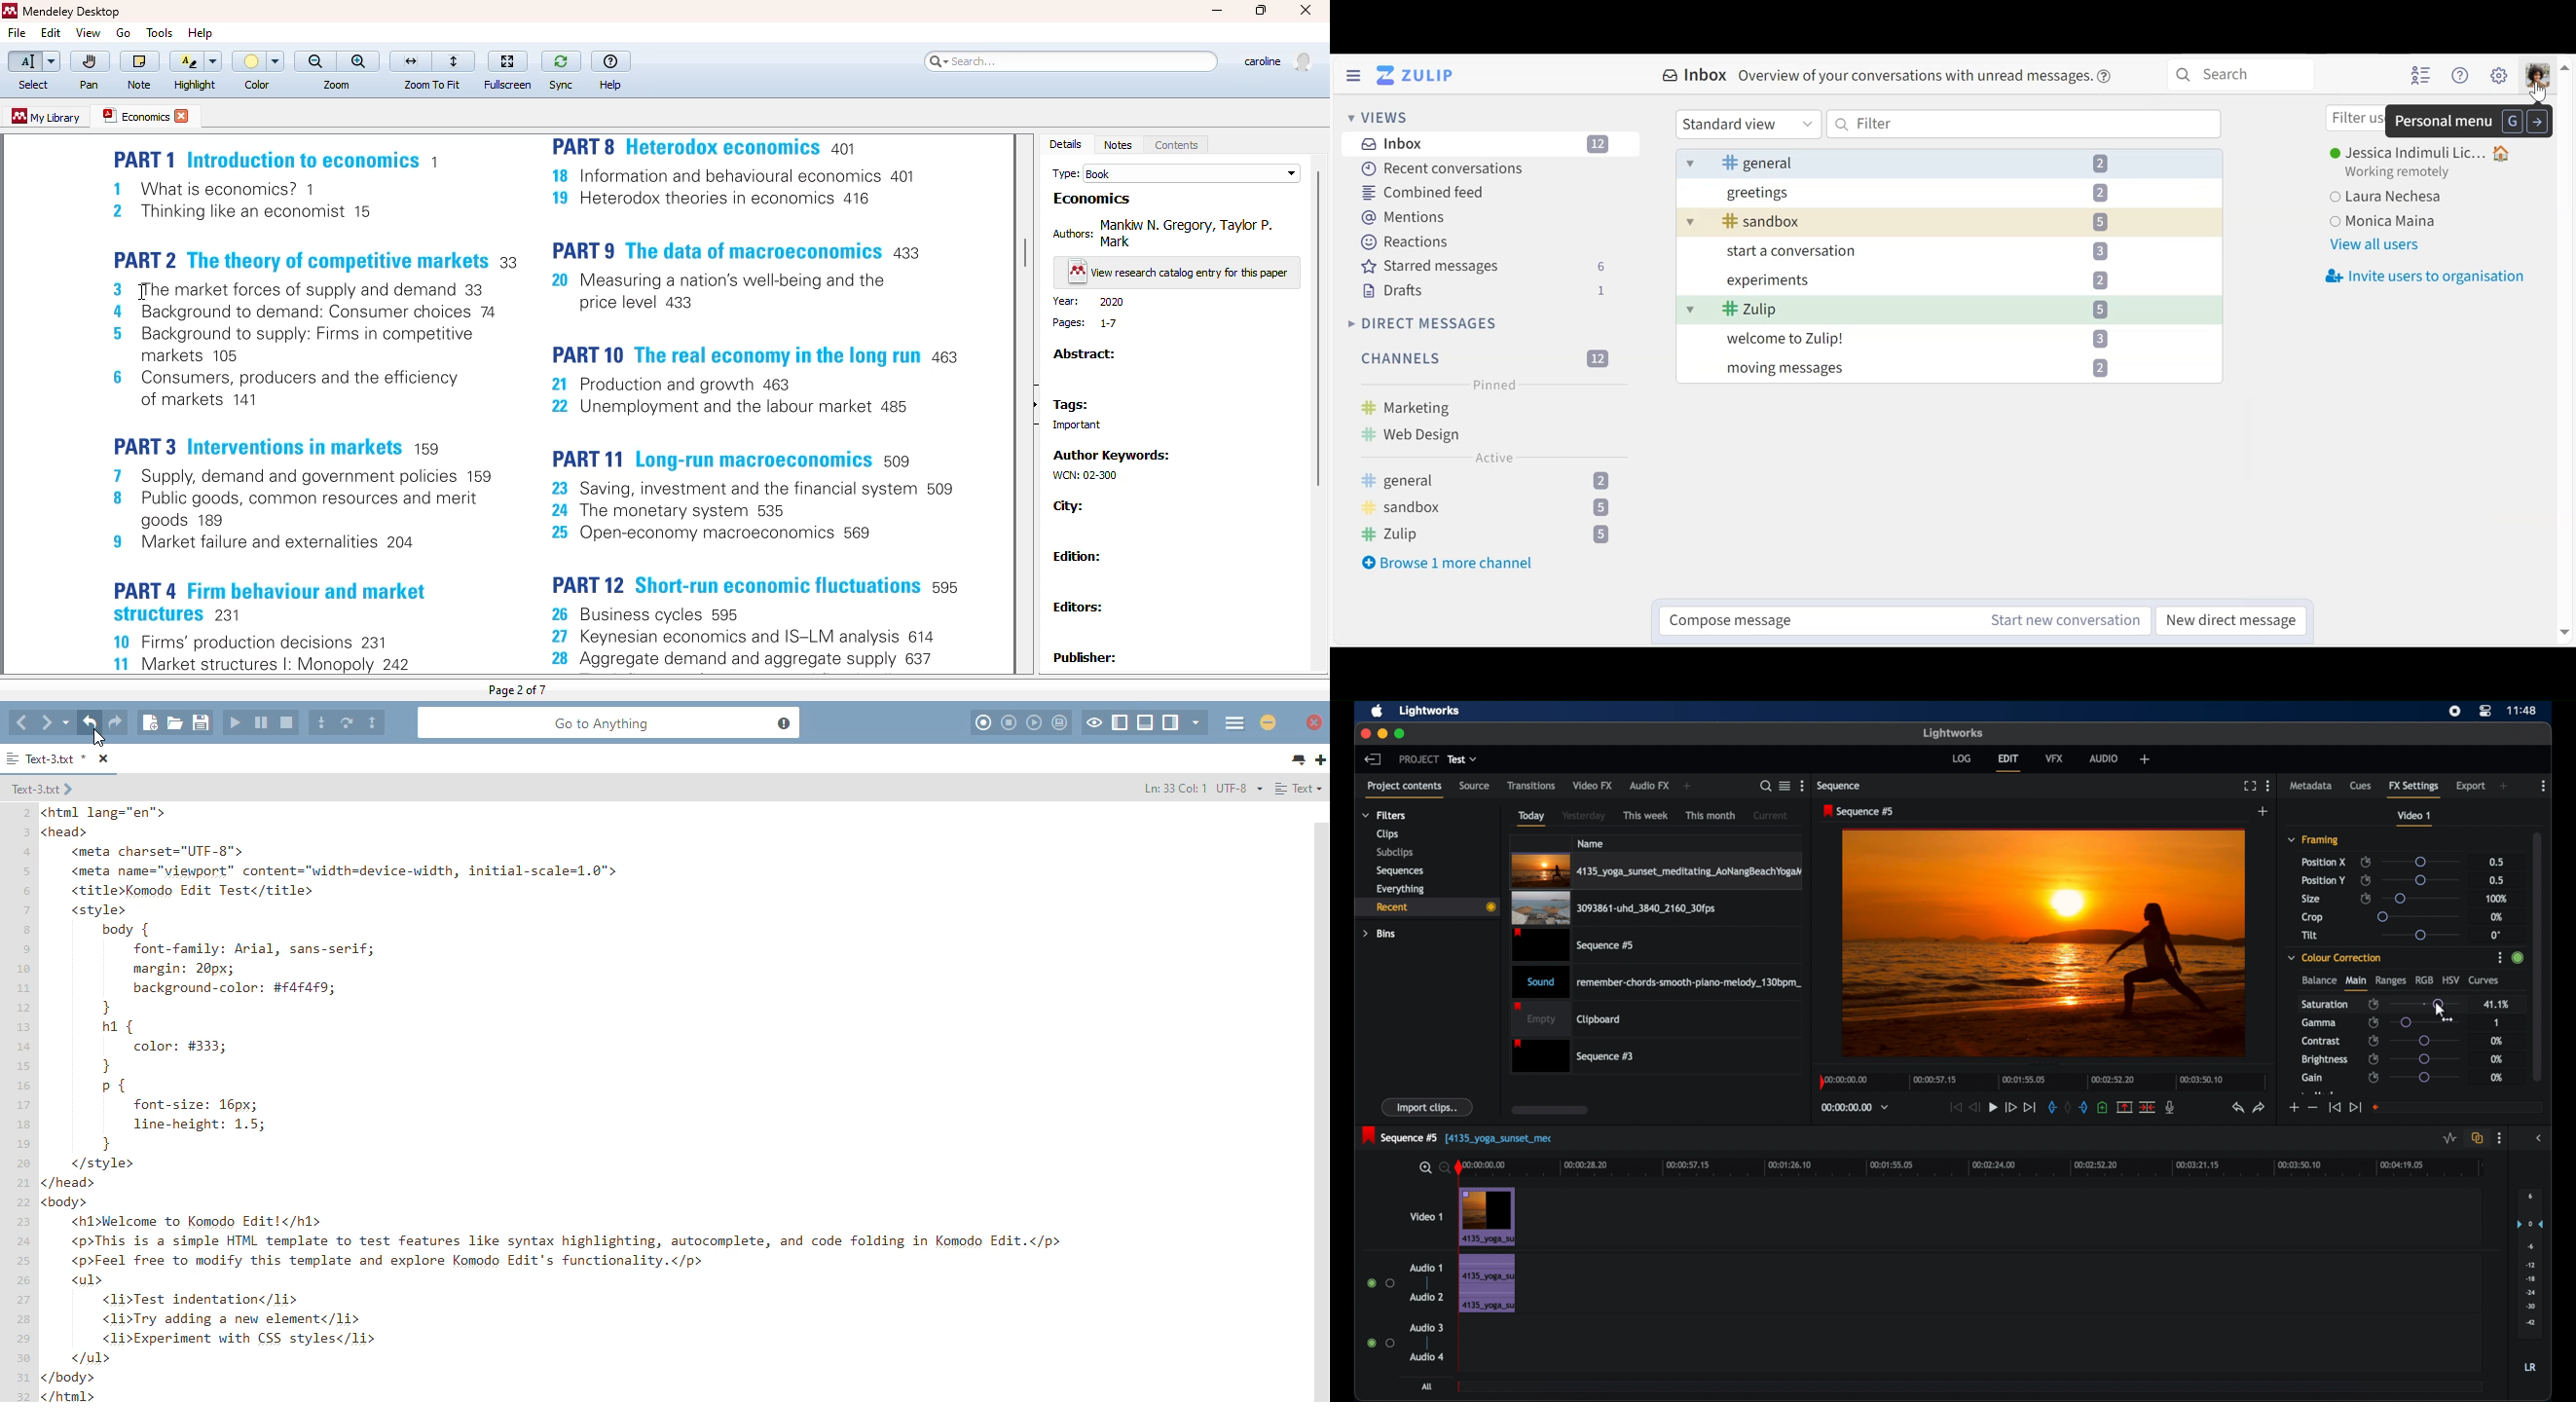 The height and width of the screenshot is (1428, 2576). What do you see at coordinates (2495, 861) in the screenshot?
I see `0.5` at bounding box center [2495, 861].